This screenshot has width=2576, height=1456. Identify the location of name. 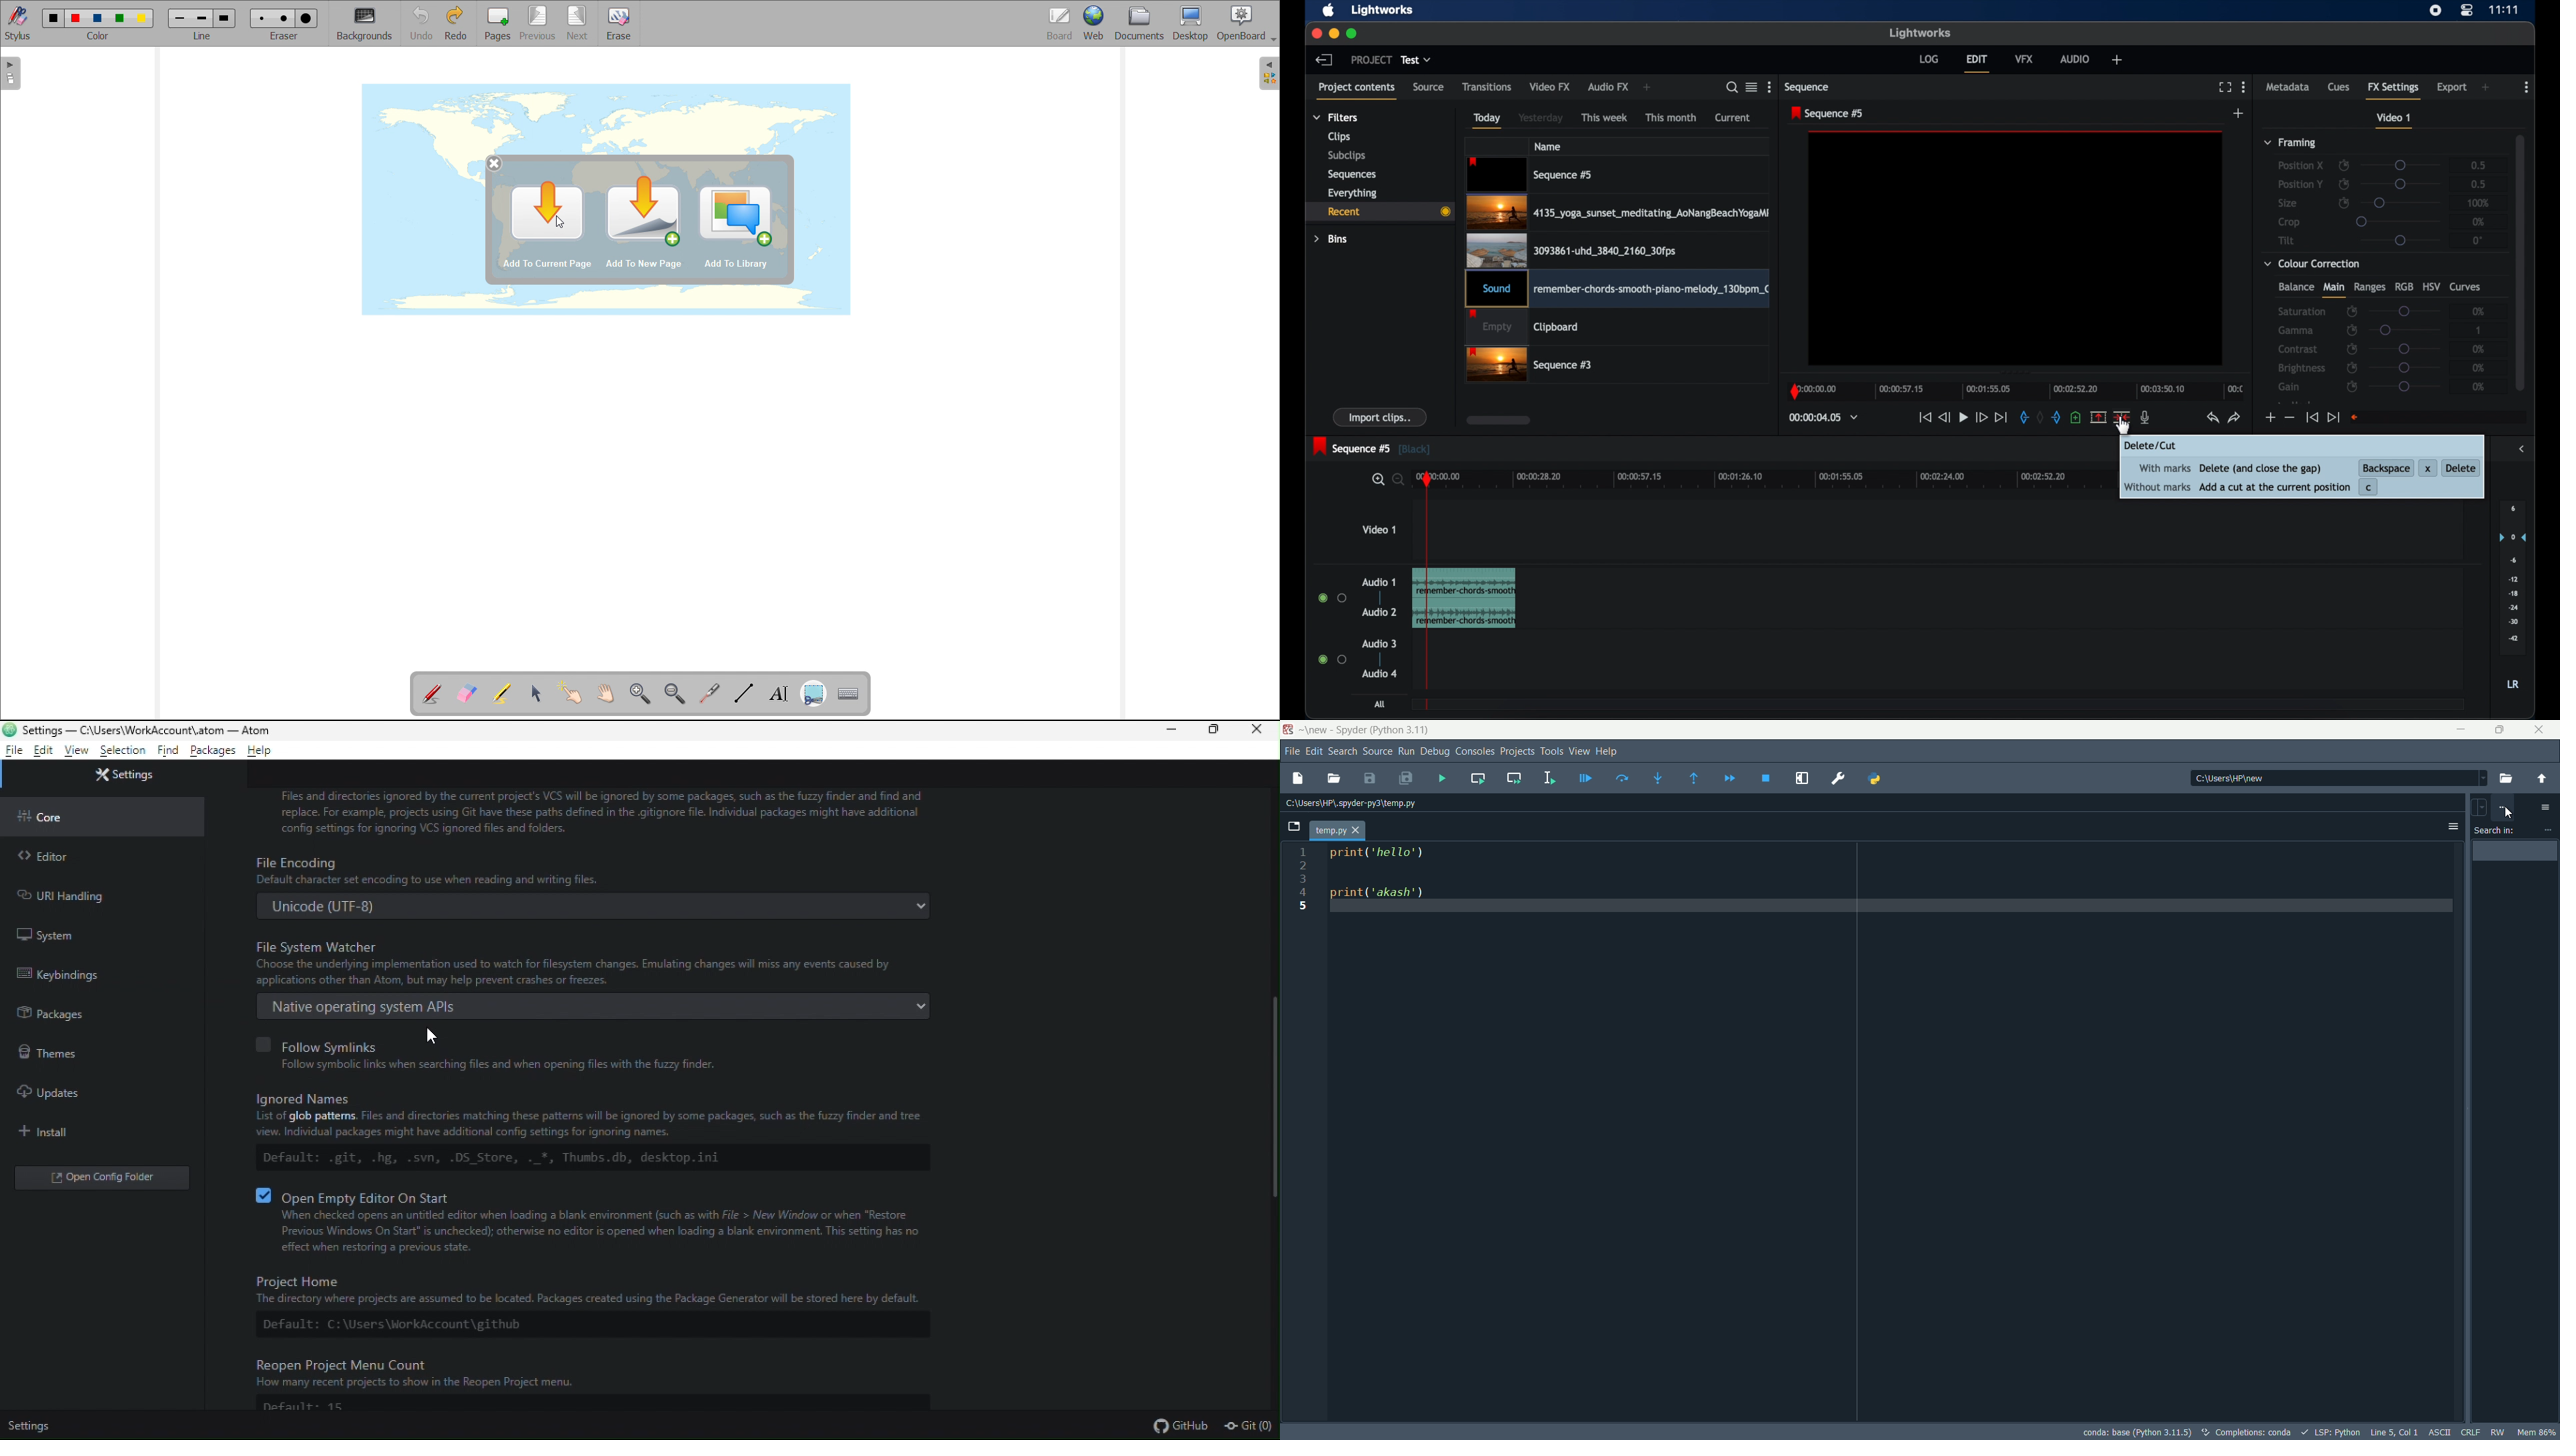
(1547, 146).